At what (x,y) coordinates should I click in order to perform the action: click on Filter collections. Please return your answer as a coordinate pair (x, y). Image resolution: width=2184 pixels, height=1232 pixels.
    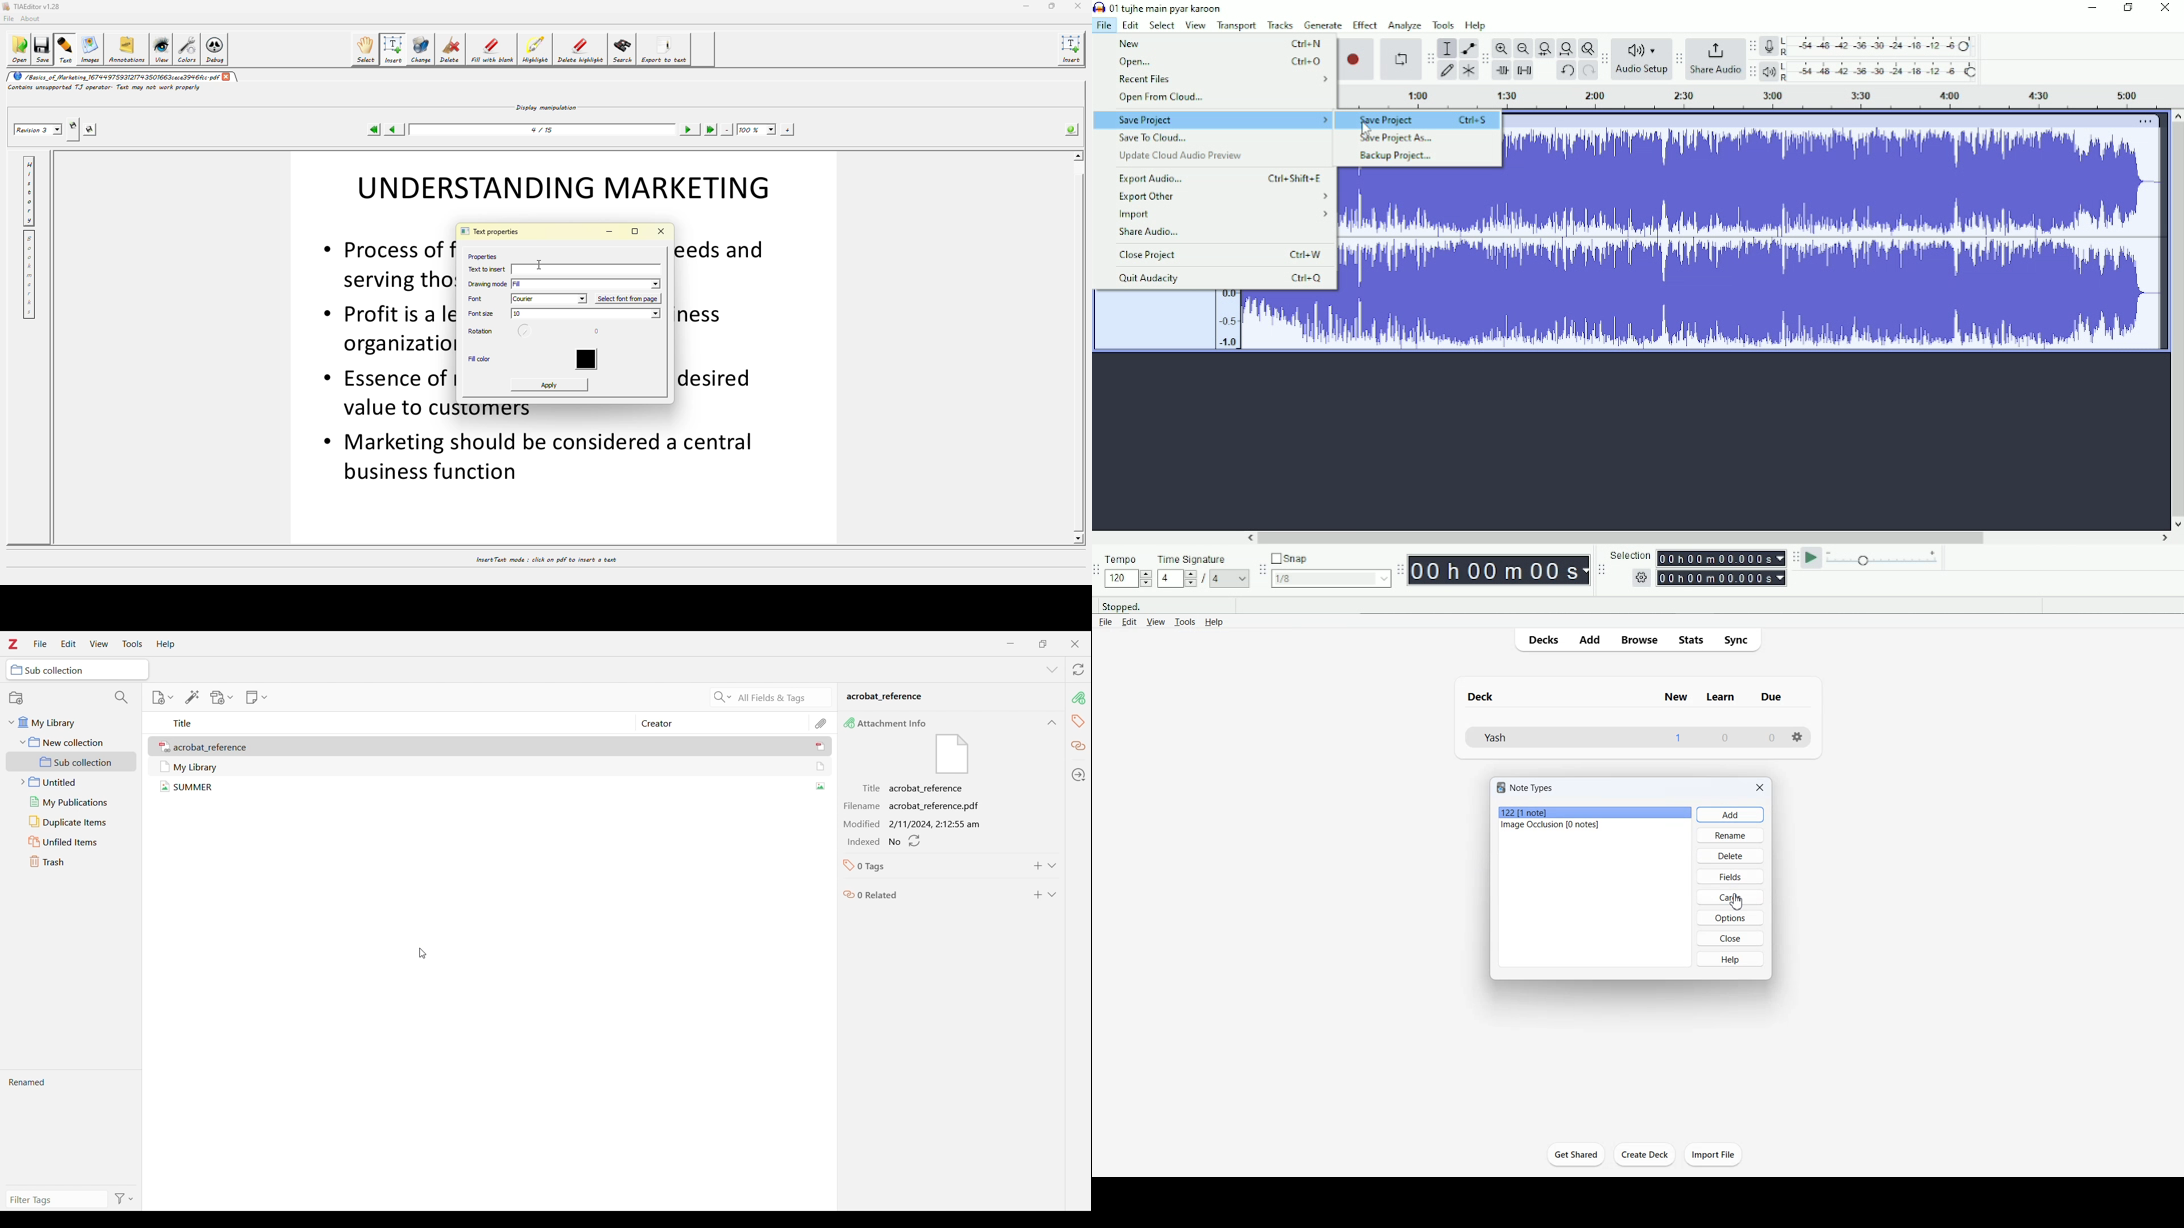
    Looking at the image, I should click on (121, 698).